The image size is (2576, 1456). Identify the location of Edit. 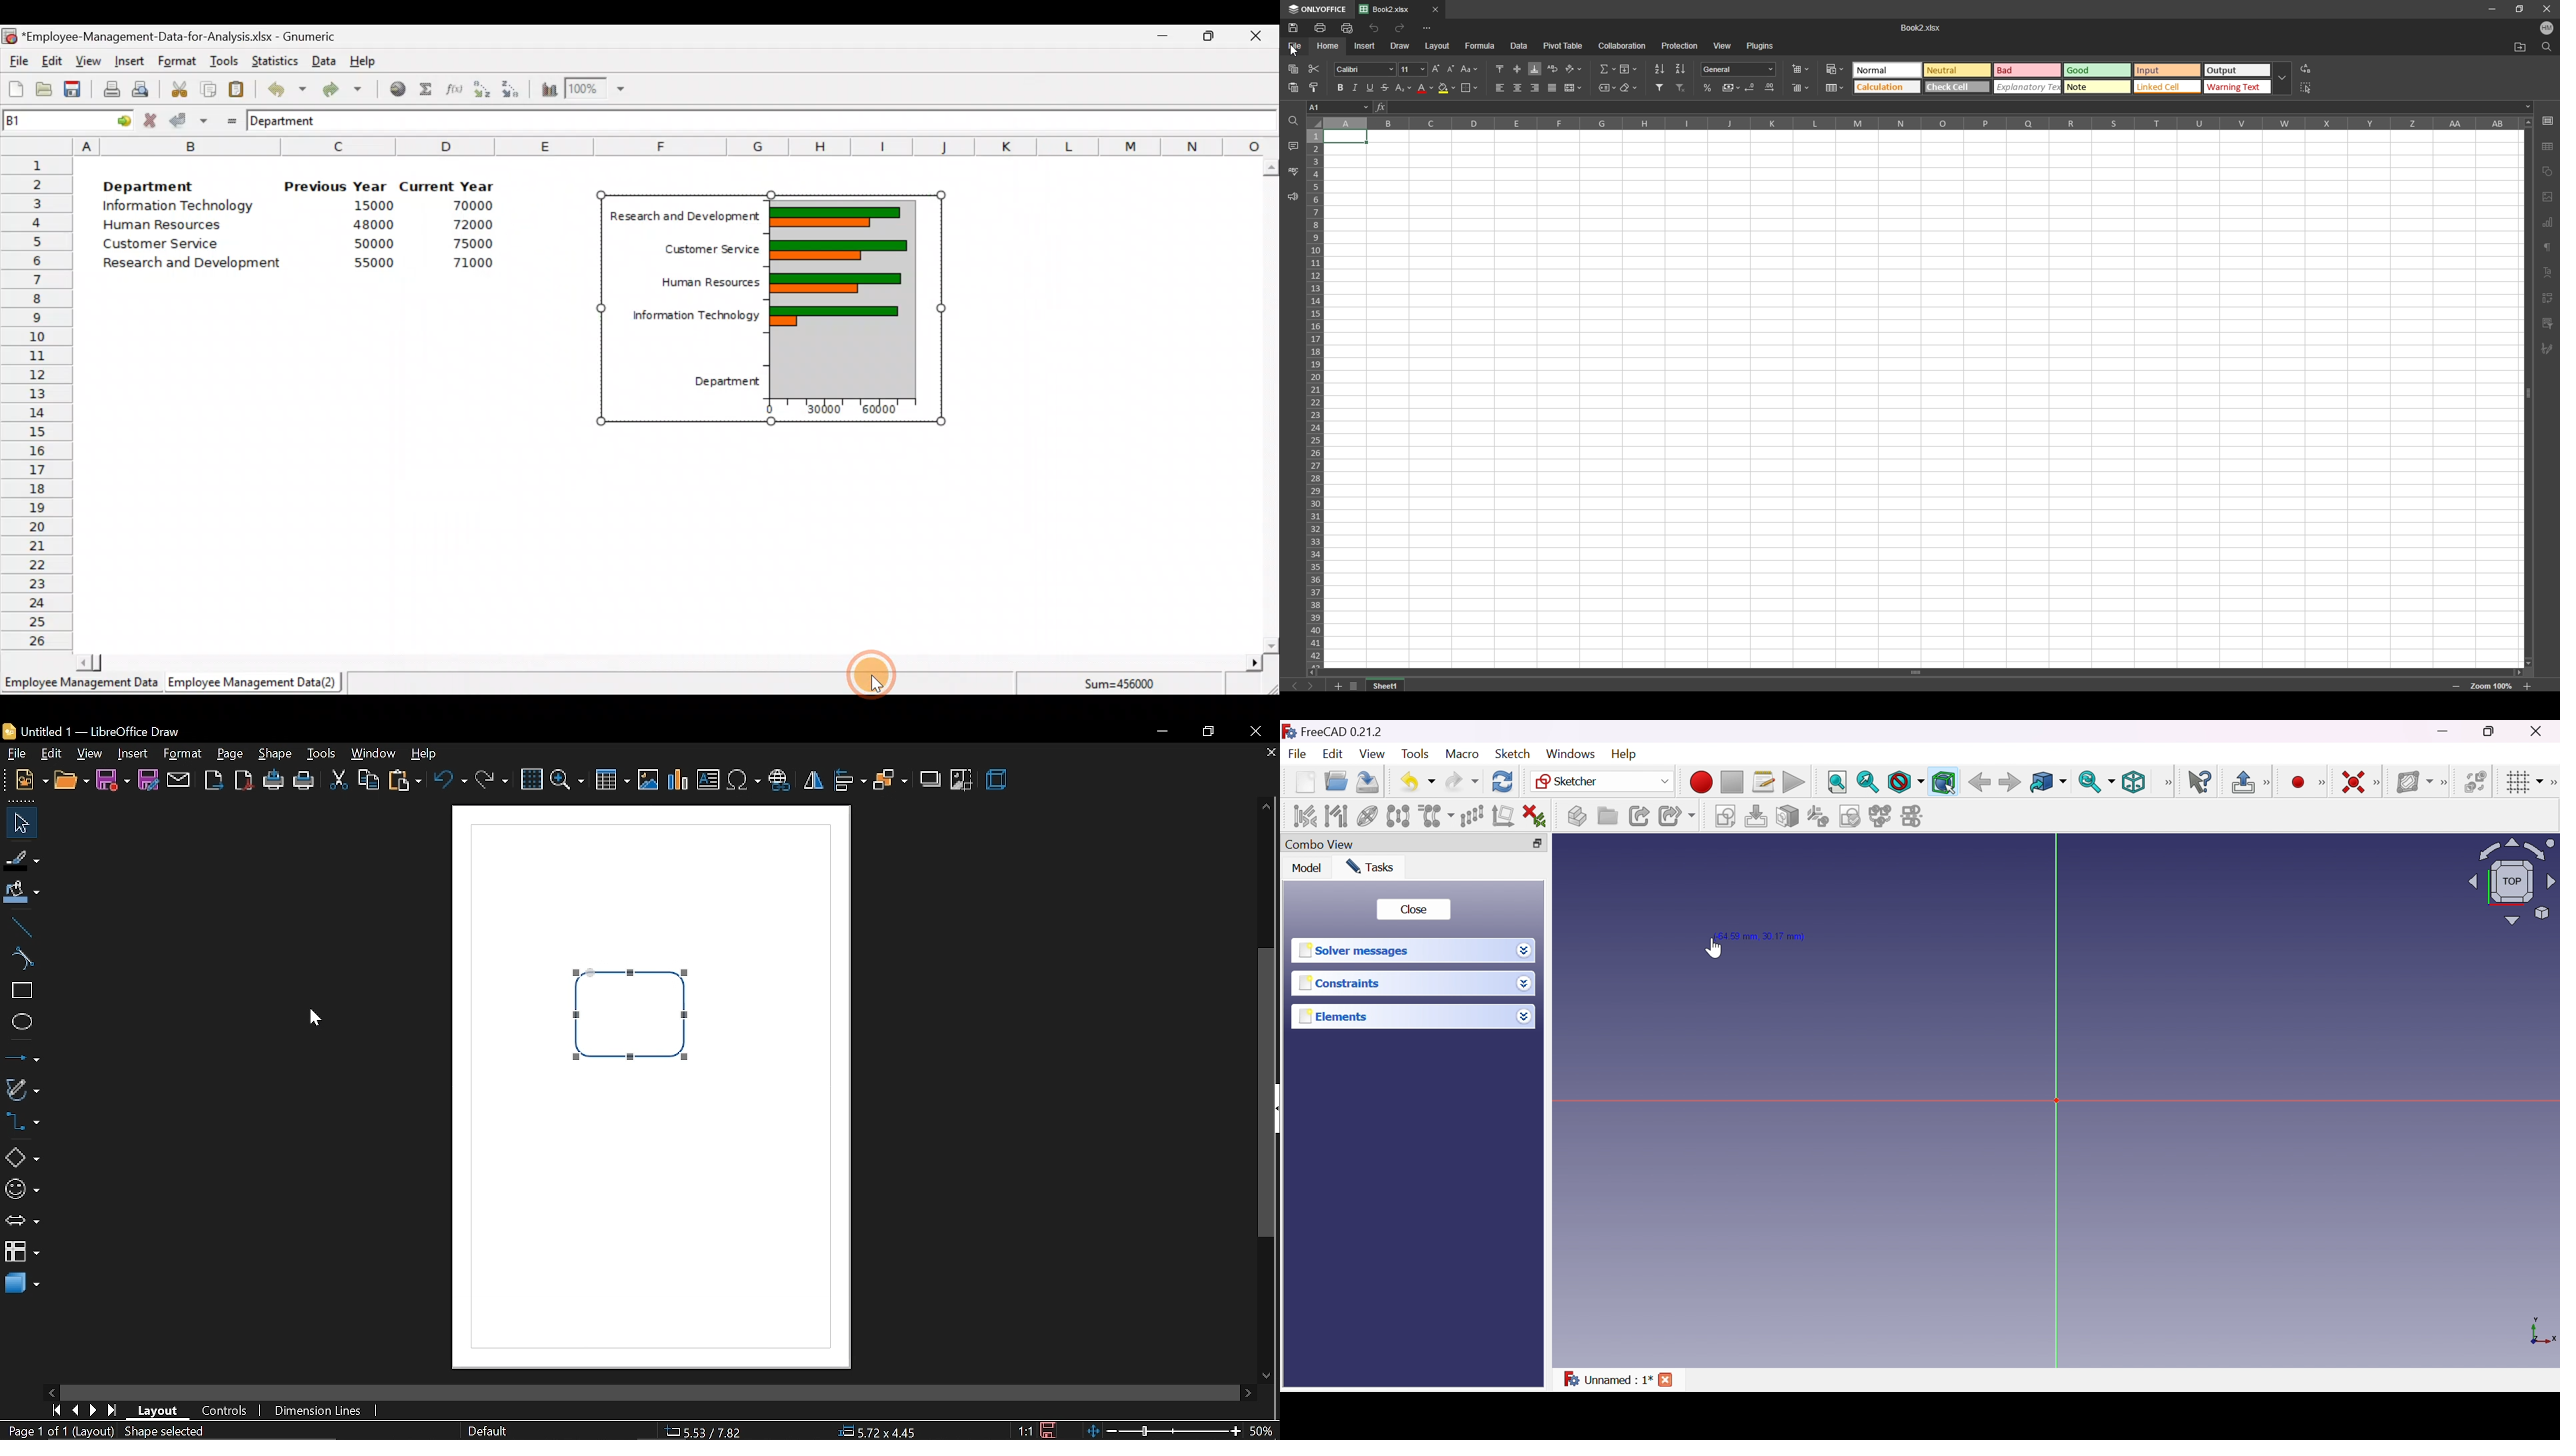
(53, 62).